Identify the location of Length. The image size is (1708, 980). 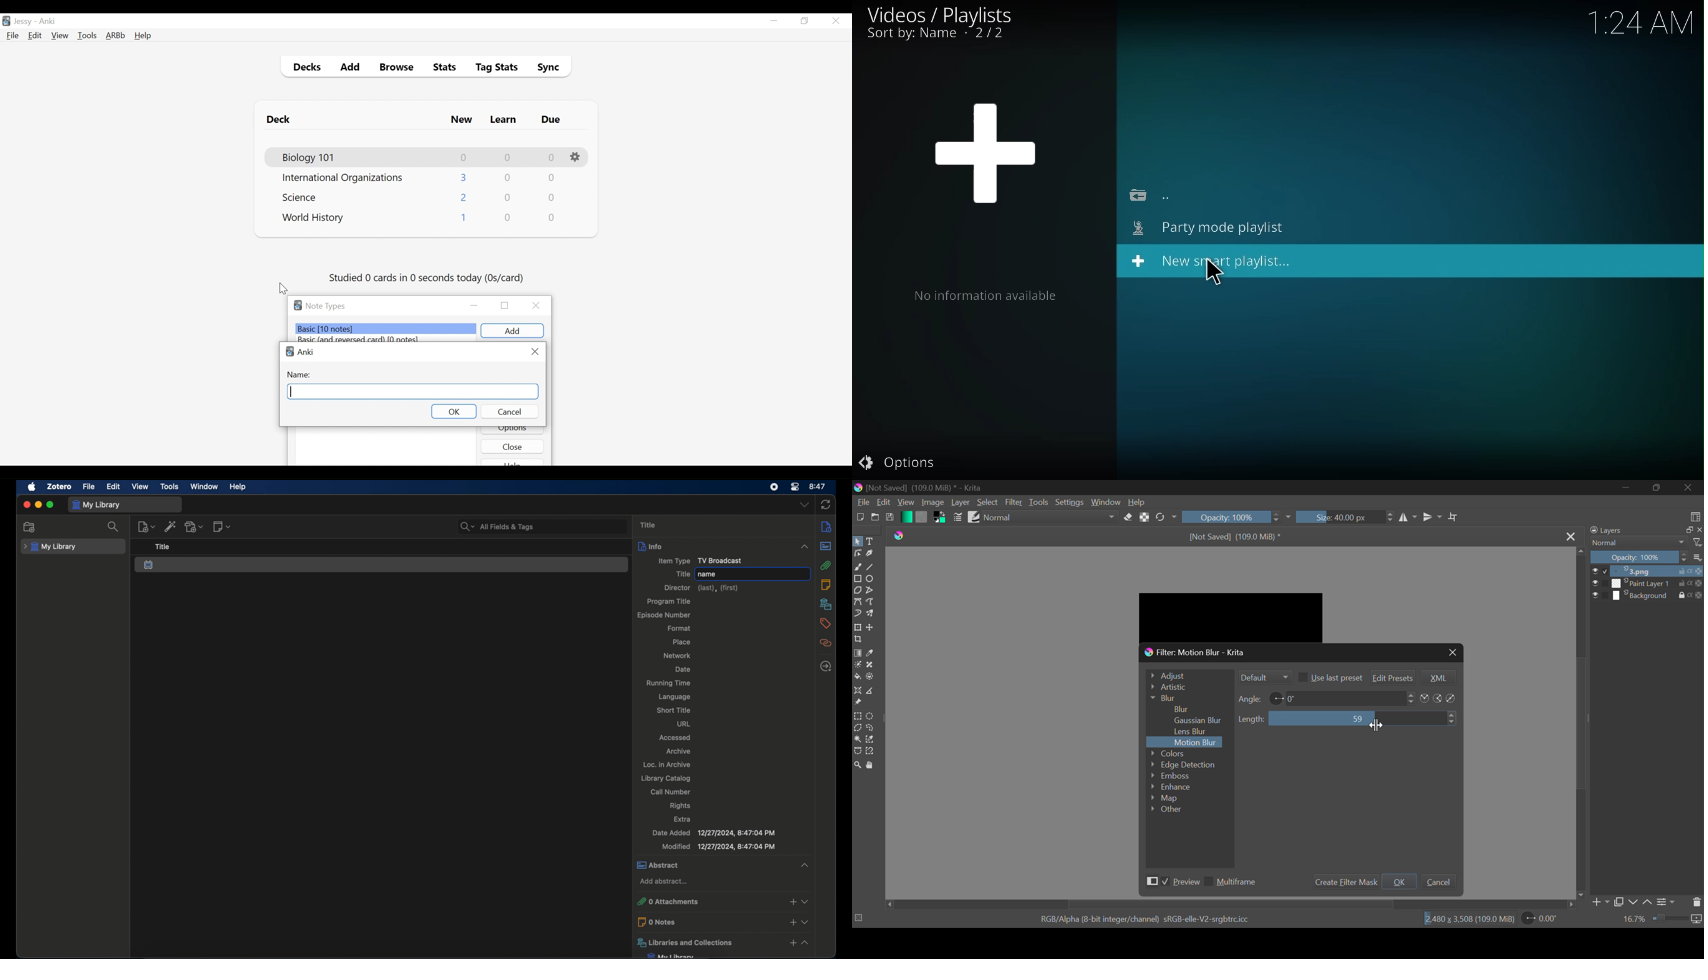
(1251, 719).